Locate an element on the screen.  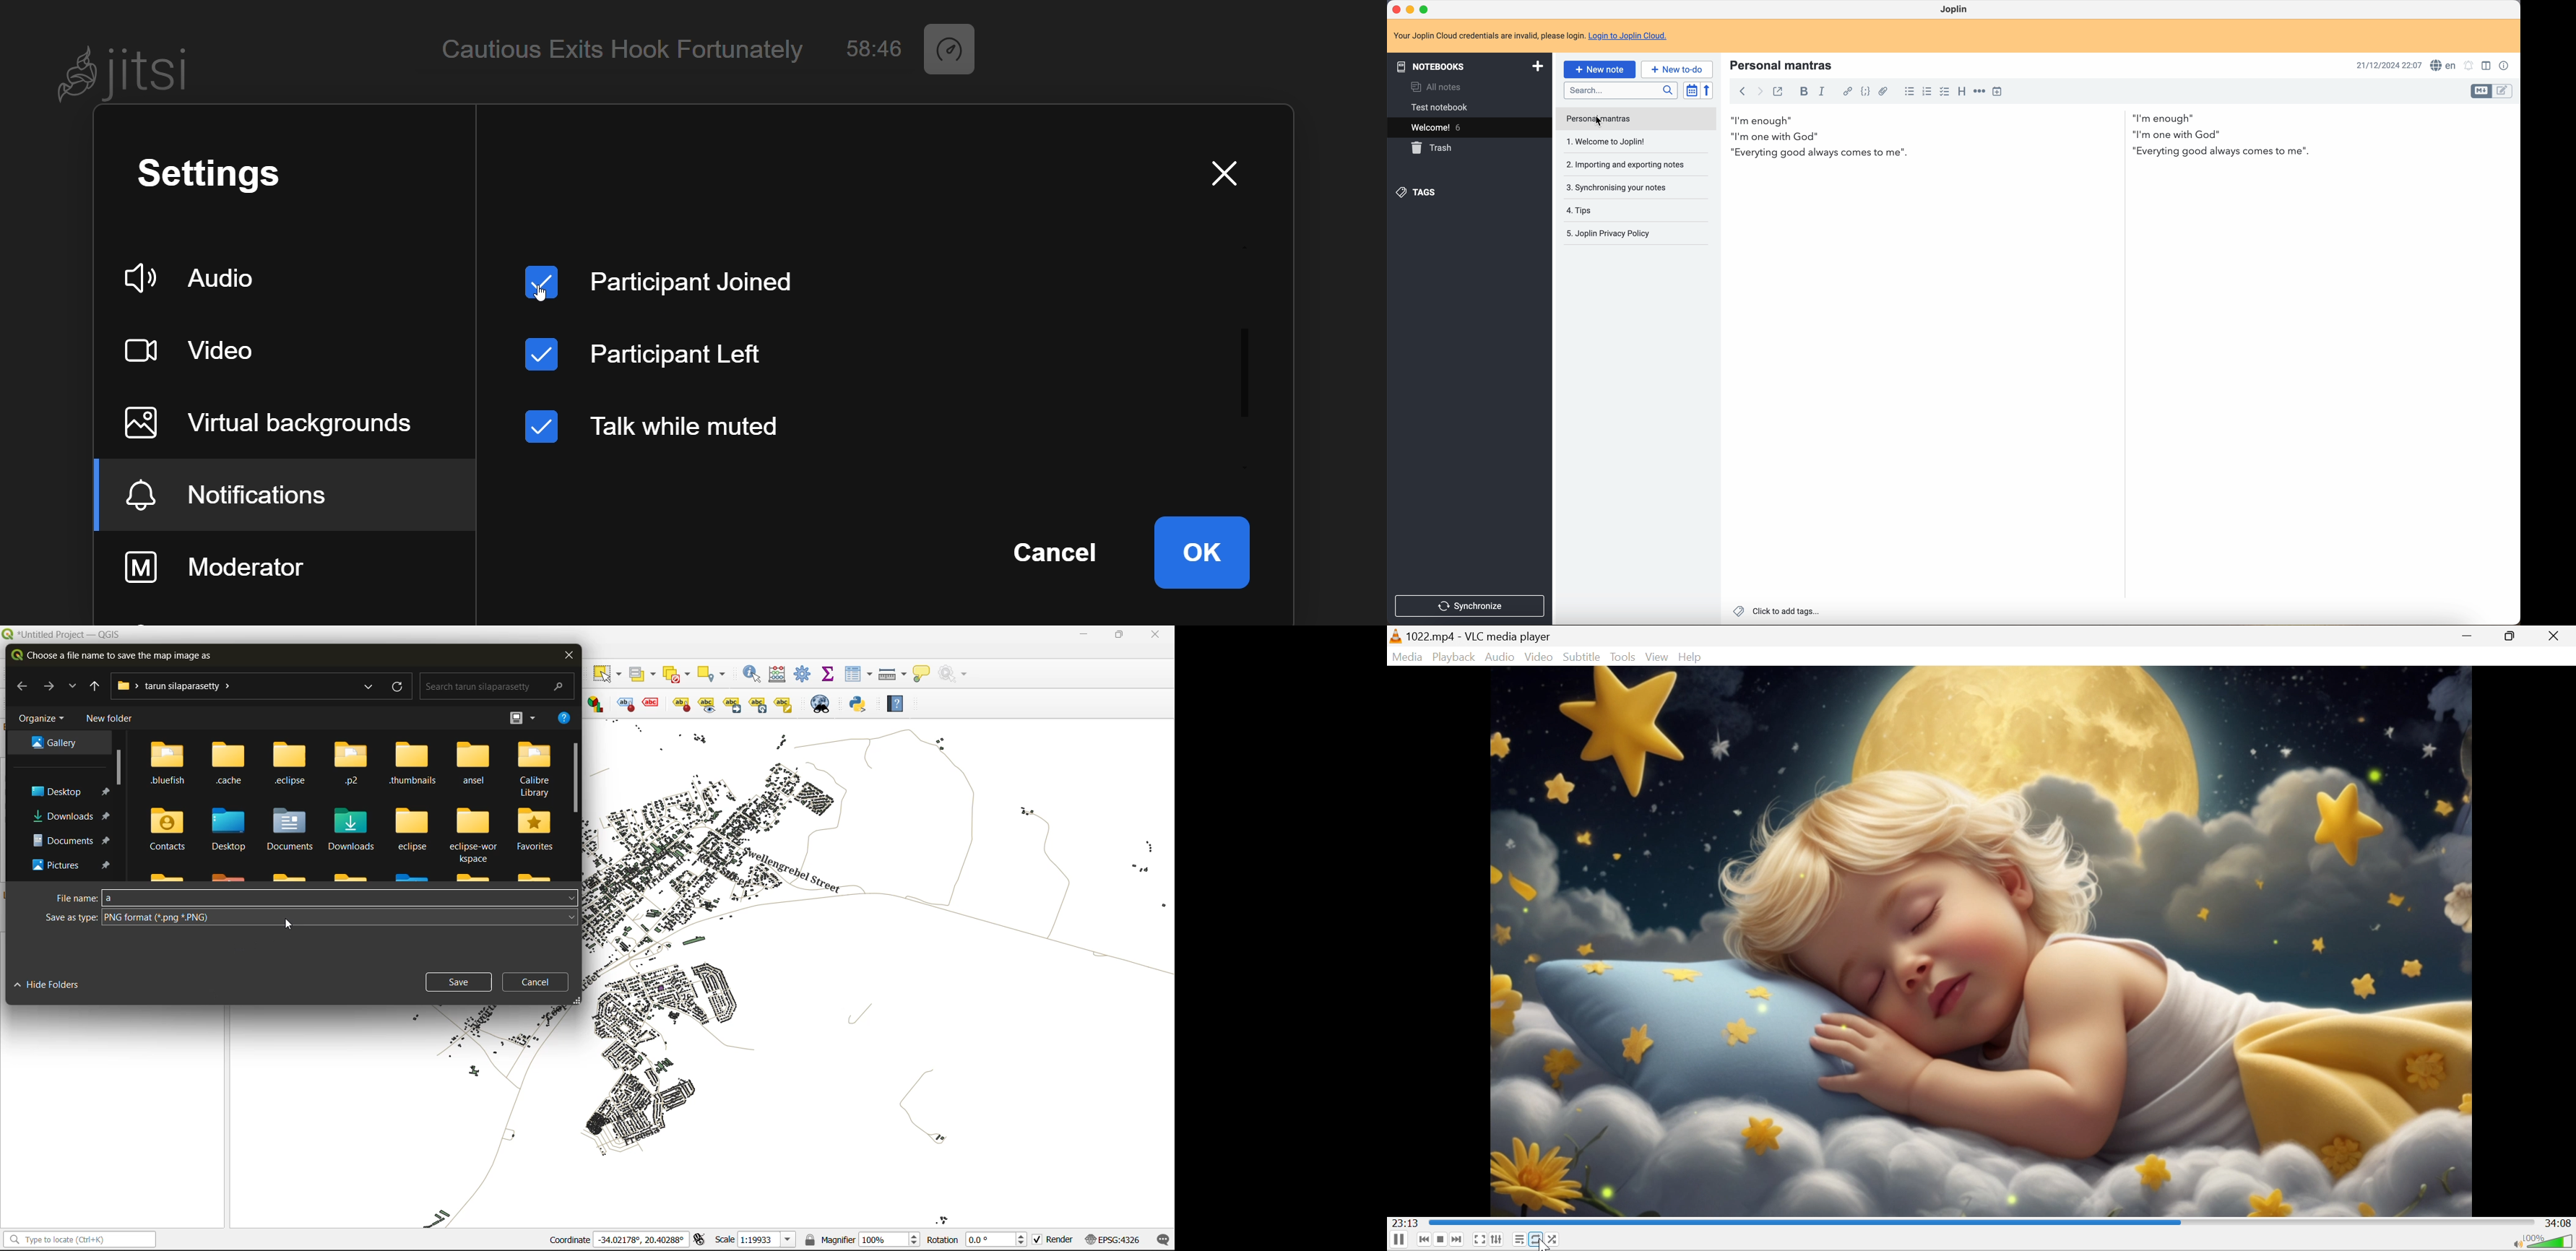
heading is located at coordinates (1962, 93).